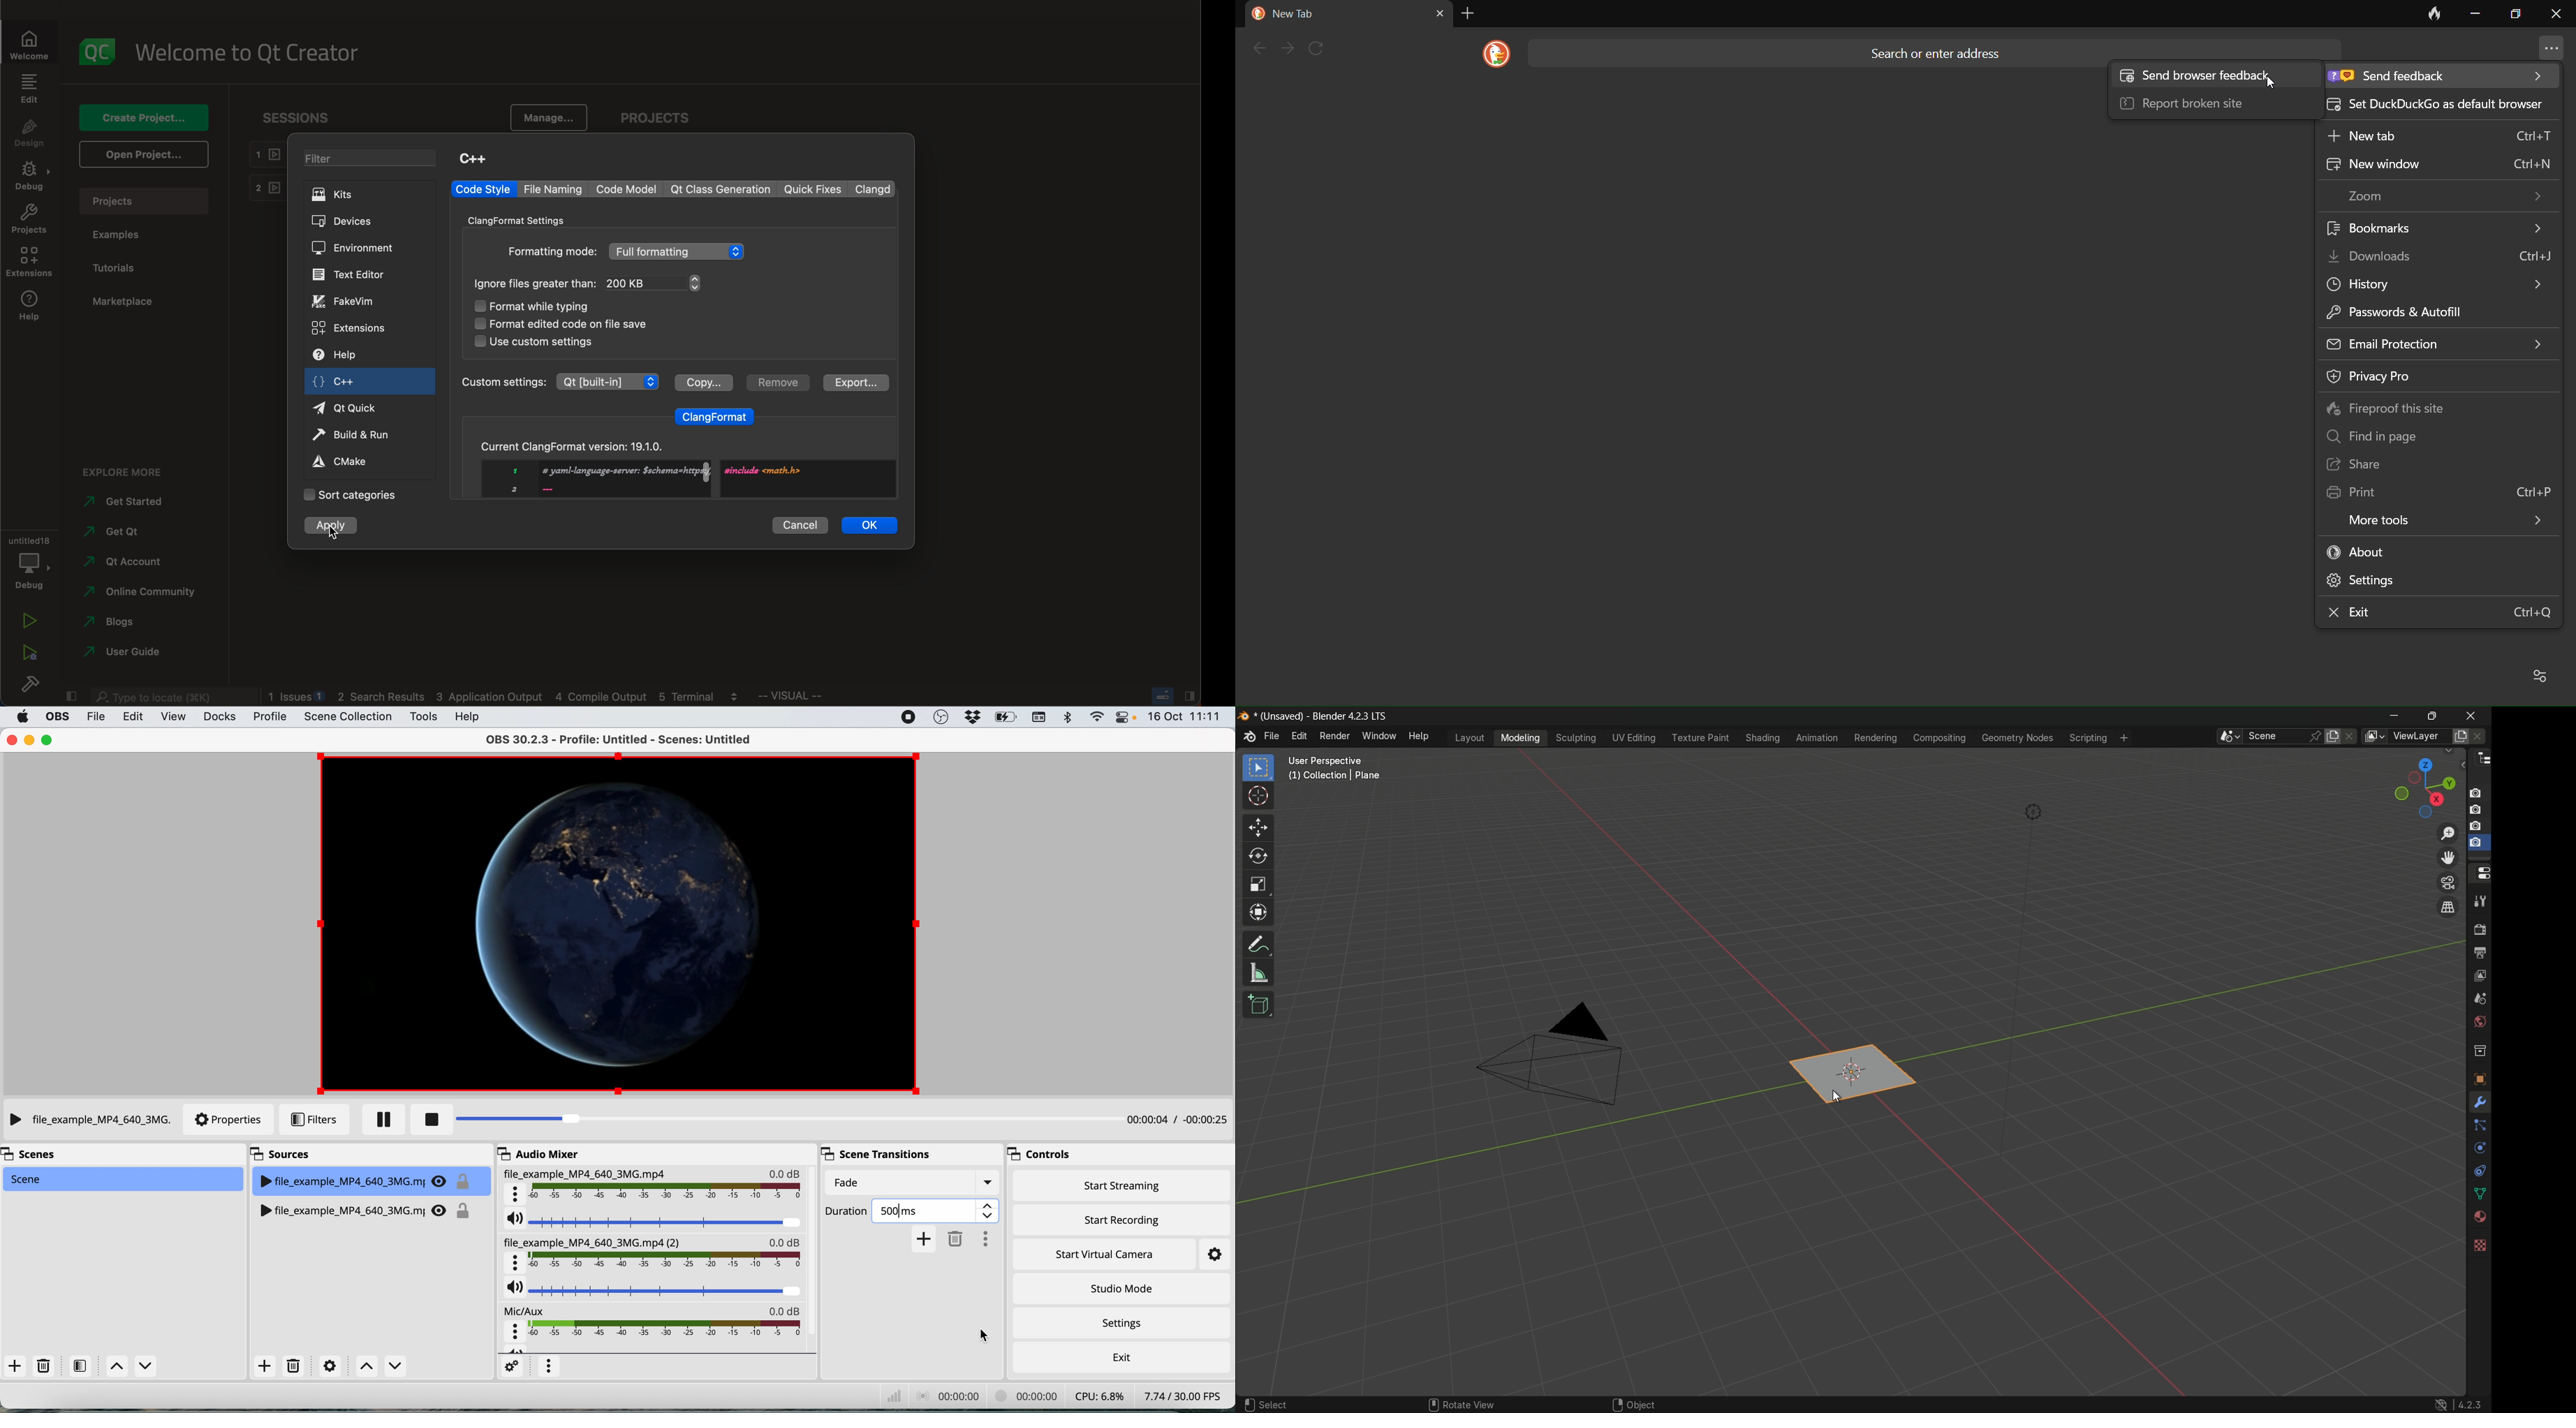  Describe the element at coordinates (1042, 718) in the screenshot. I see `keyboard` at that location.